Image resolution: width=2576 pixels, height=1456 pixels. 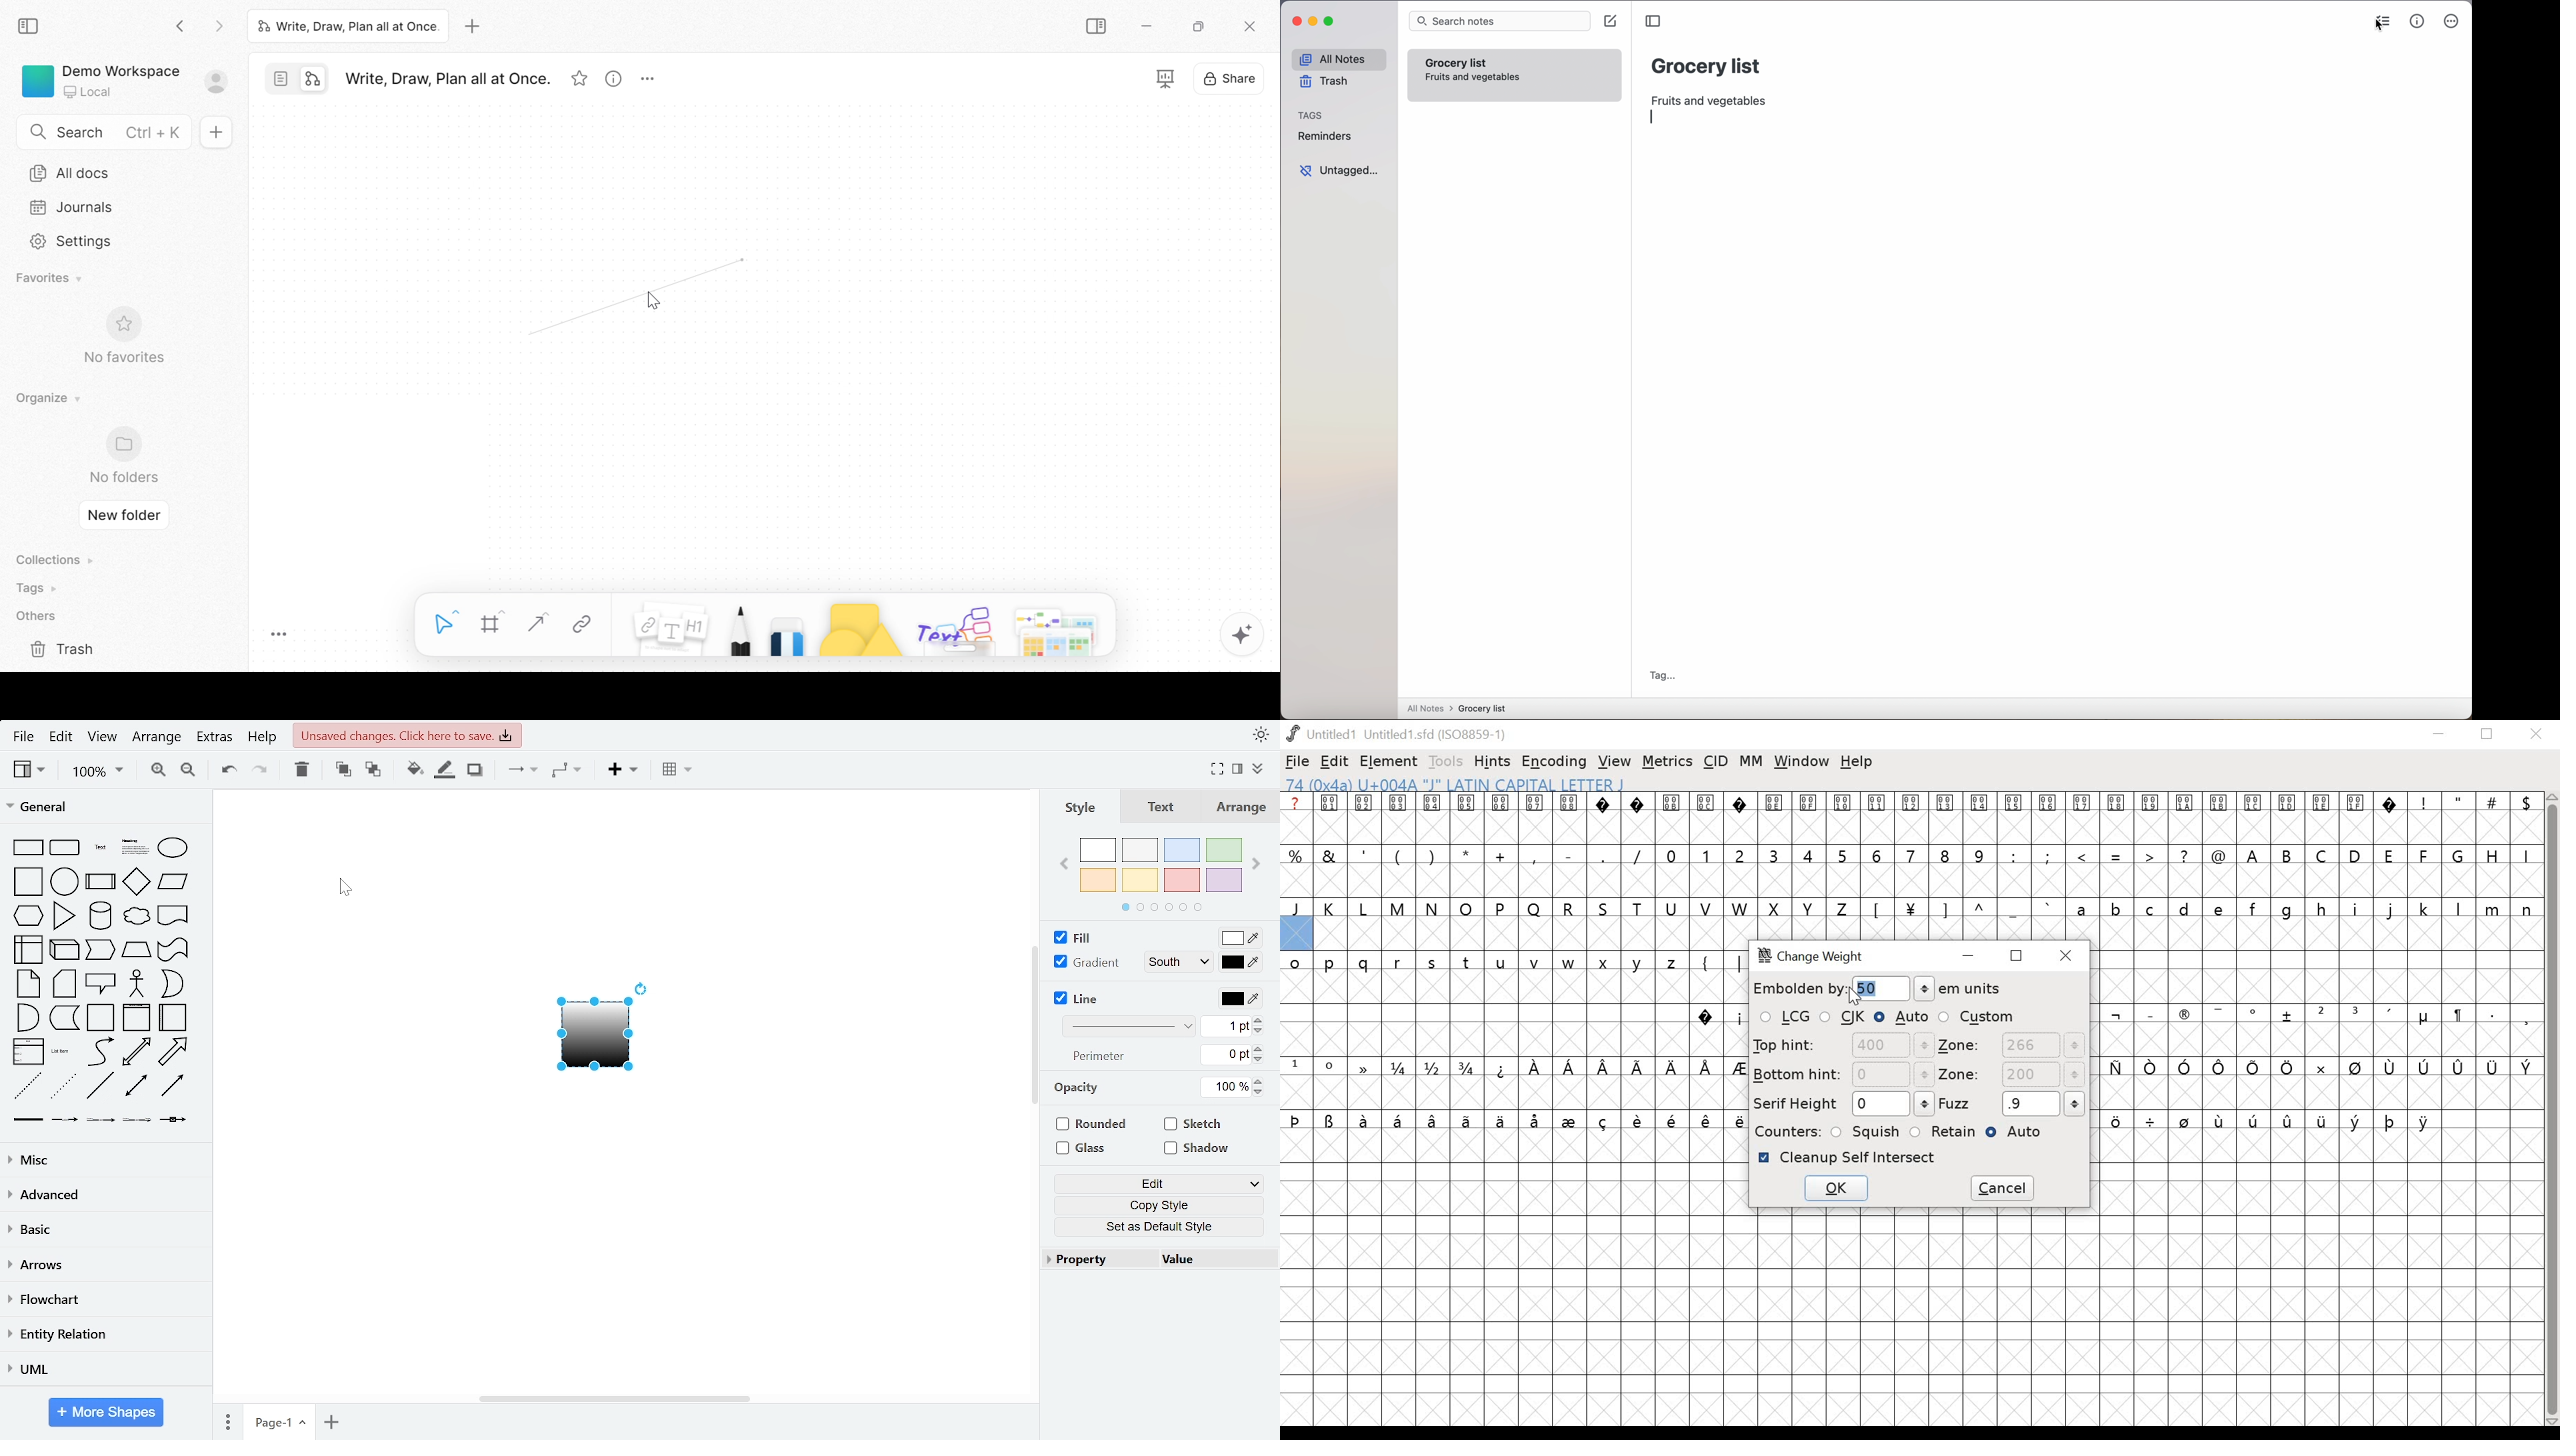 What do you see at coordinates (1840, 1045) in the screenshot?
I see `TOP HINT` at bounding box center [1840, 1045].